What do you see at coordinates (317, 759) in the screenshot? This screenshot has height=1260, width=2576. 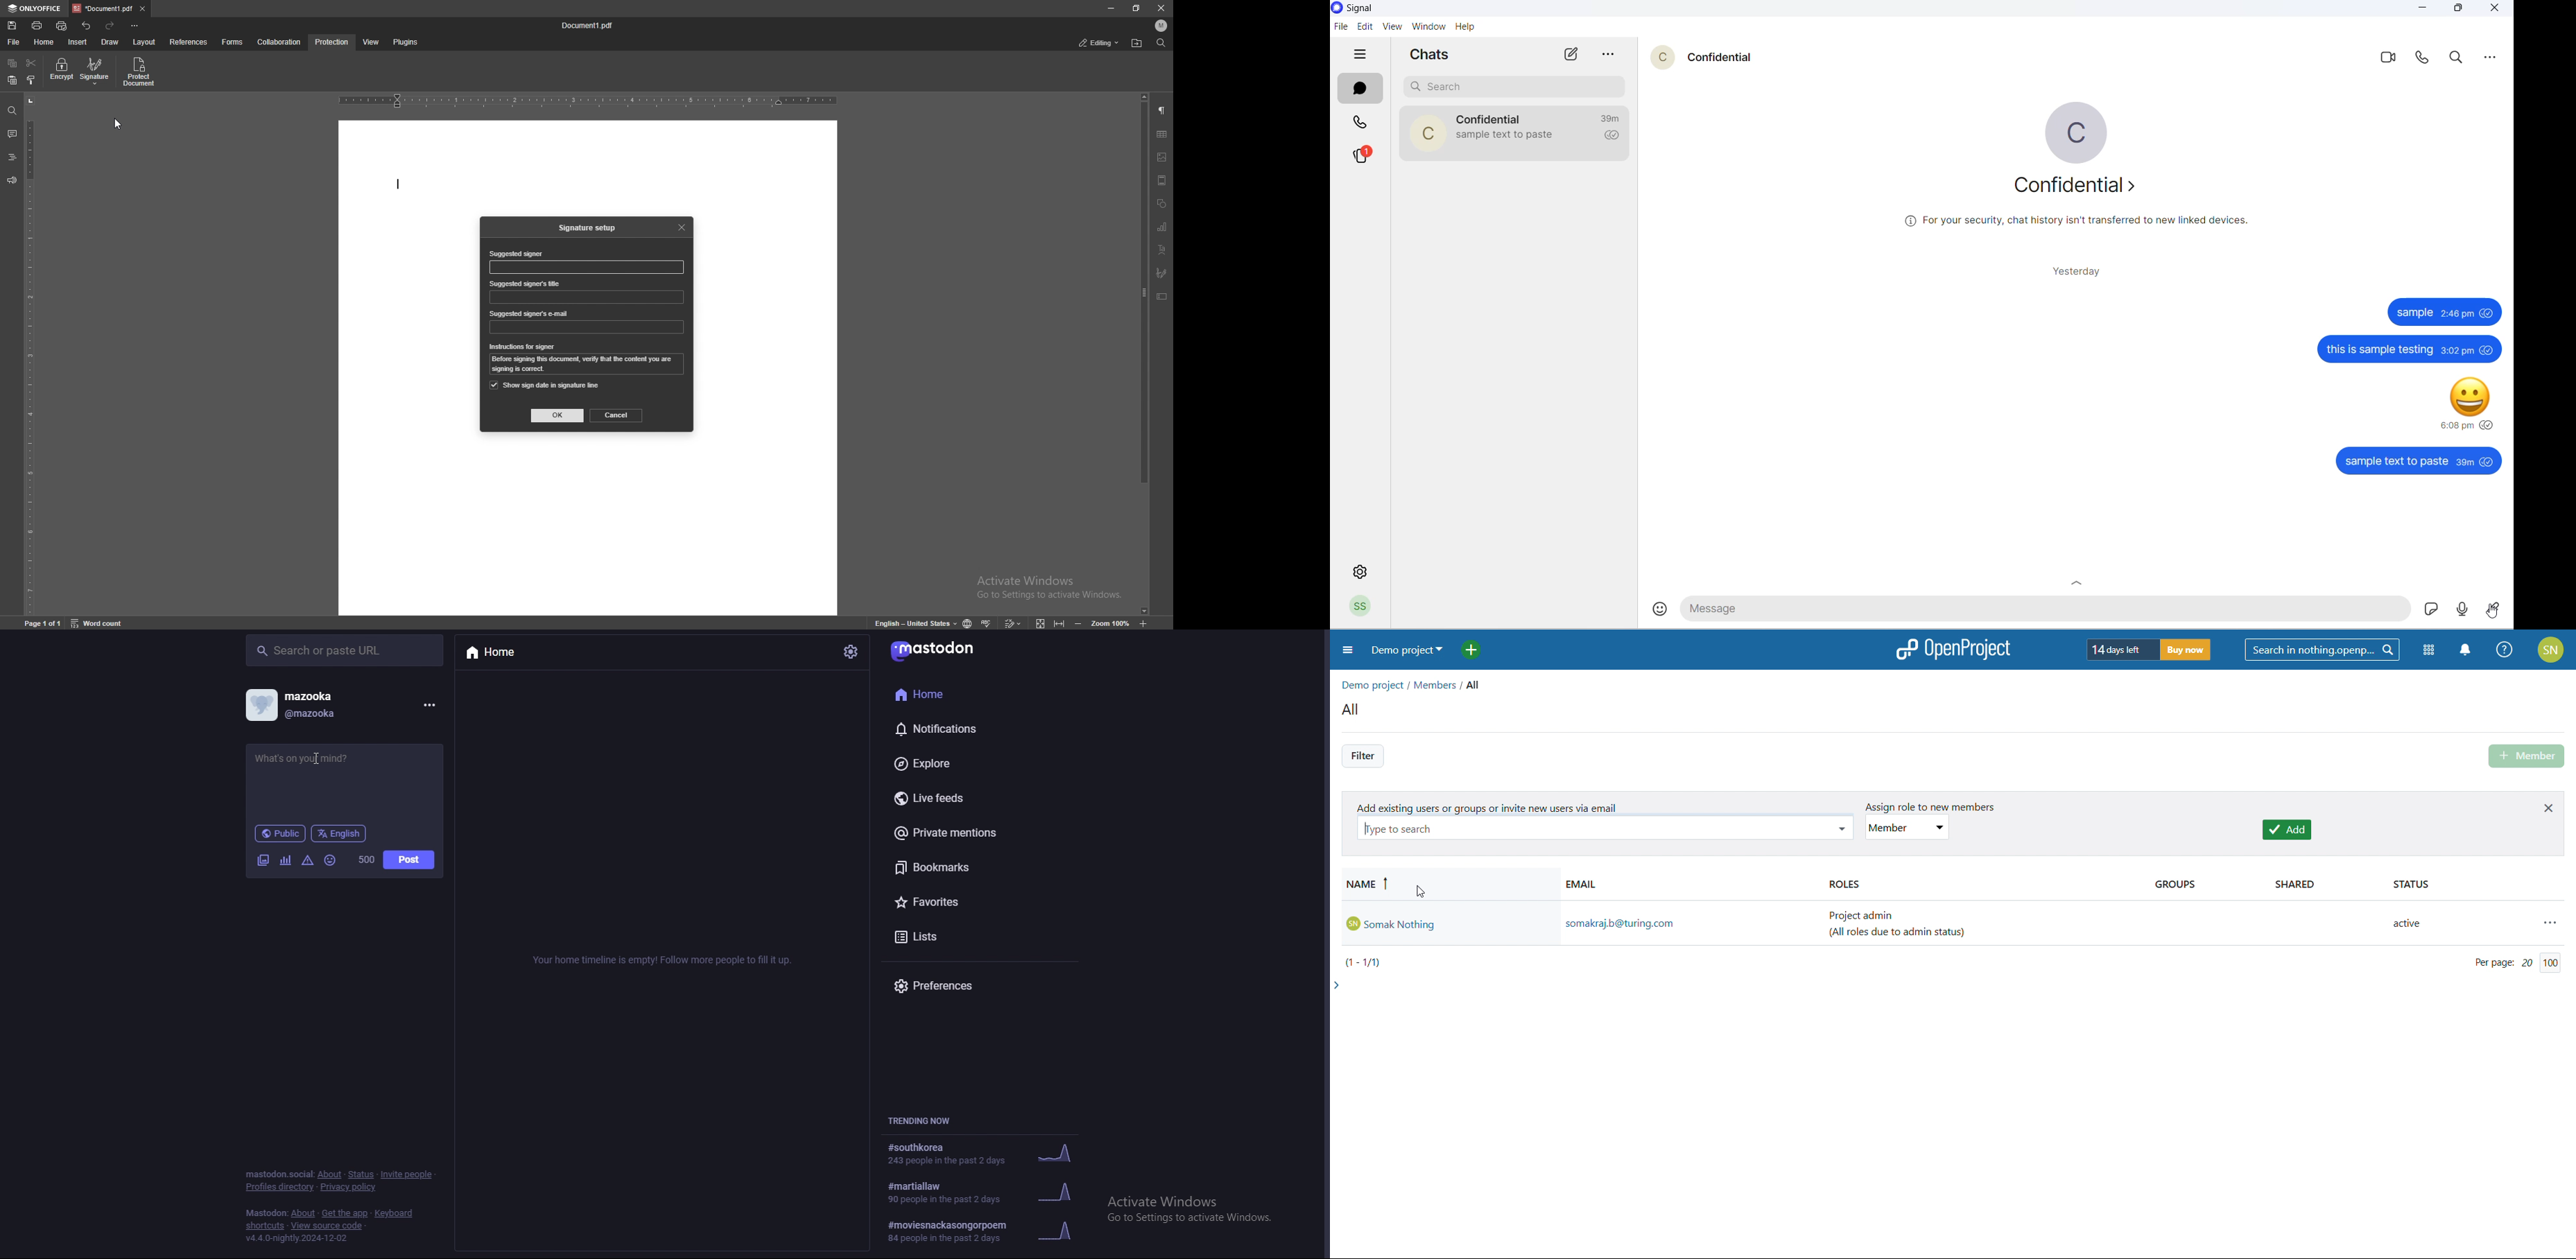 I see `status` at bounding box center [317, 759].